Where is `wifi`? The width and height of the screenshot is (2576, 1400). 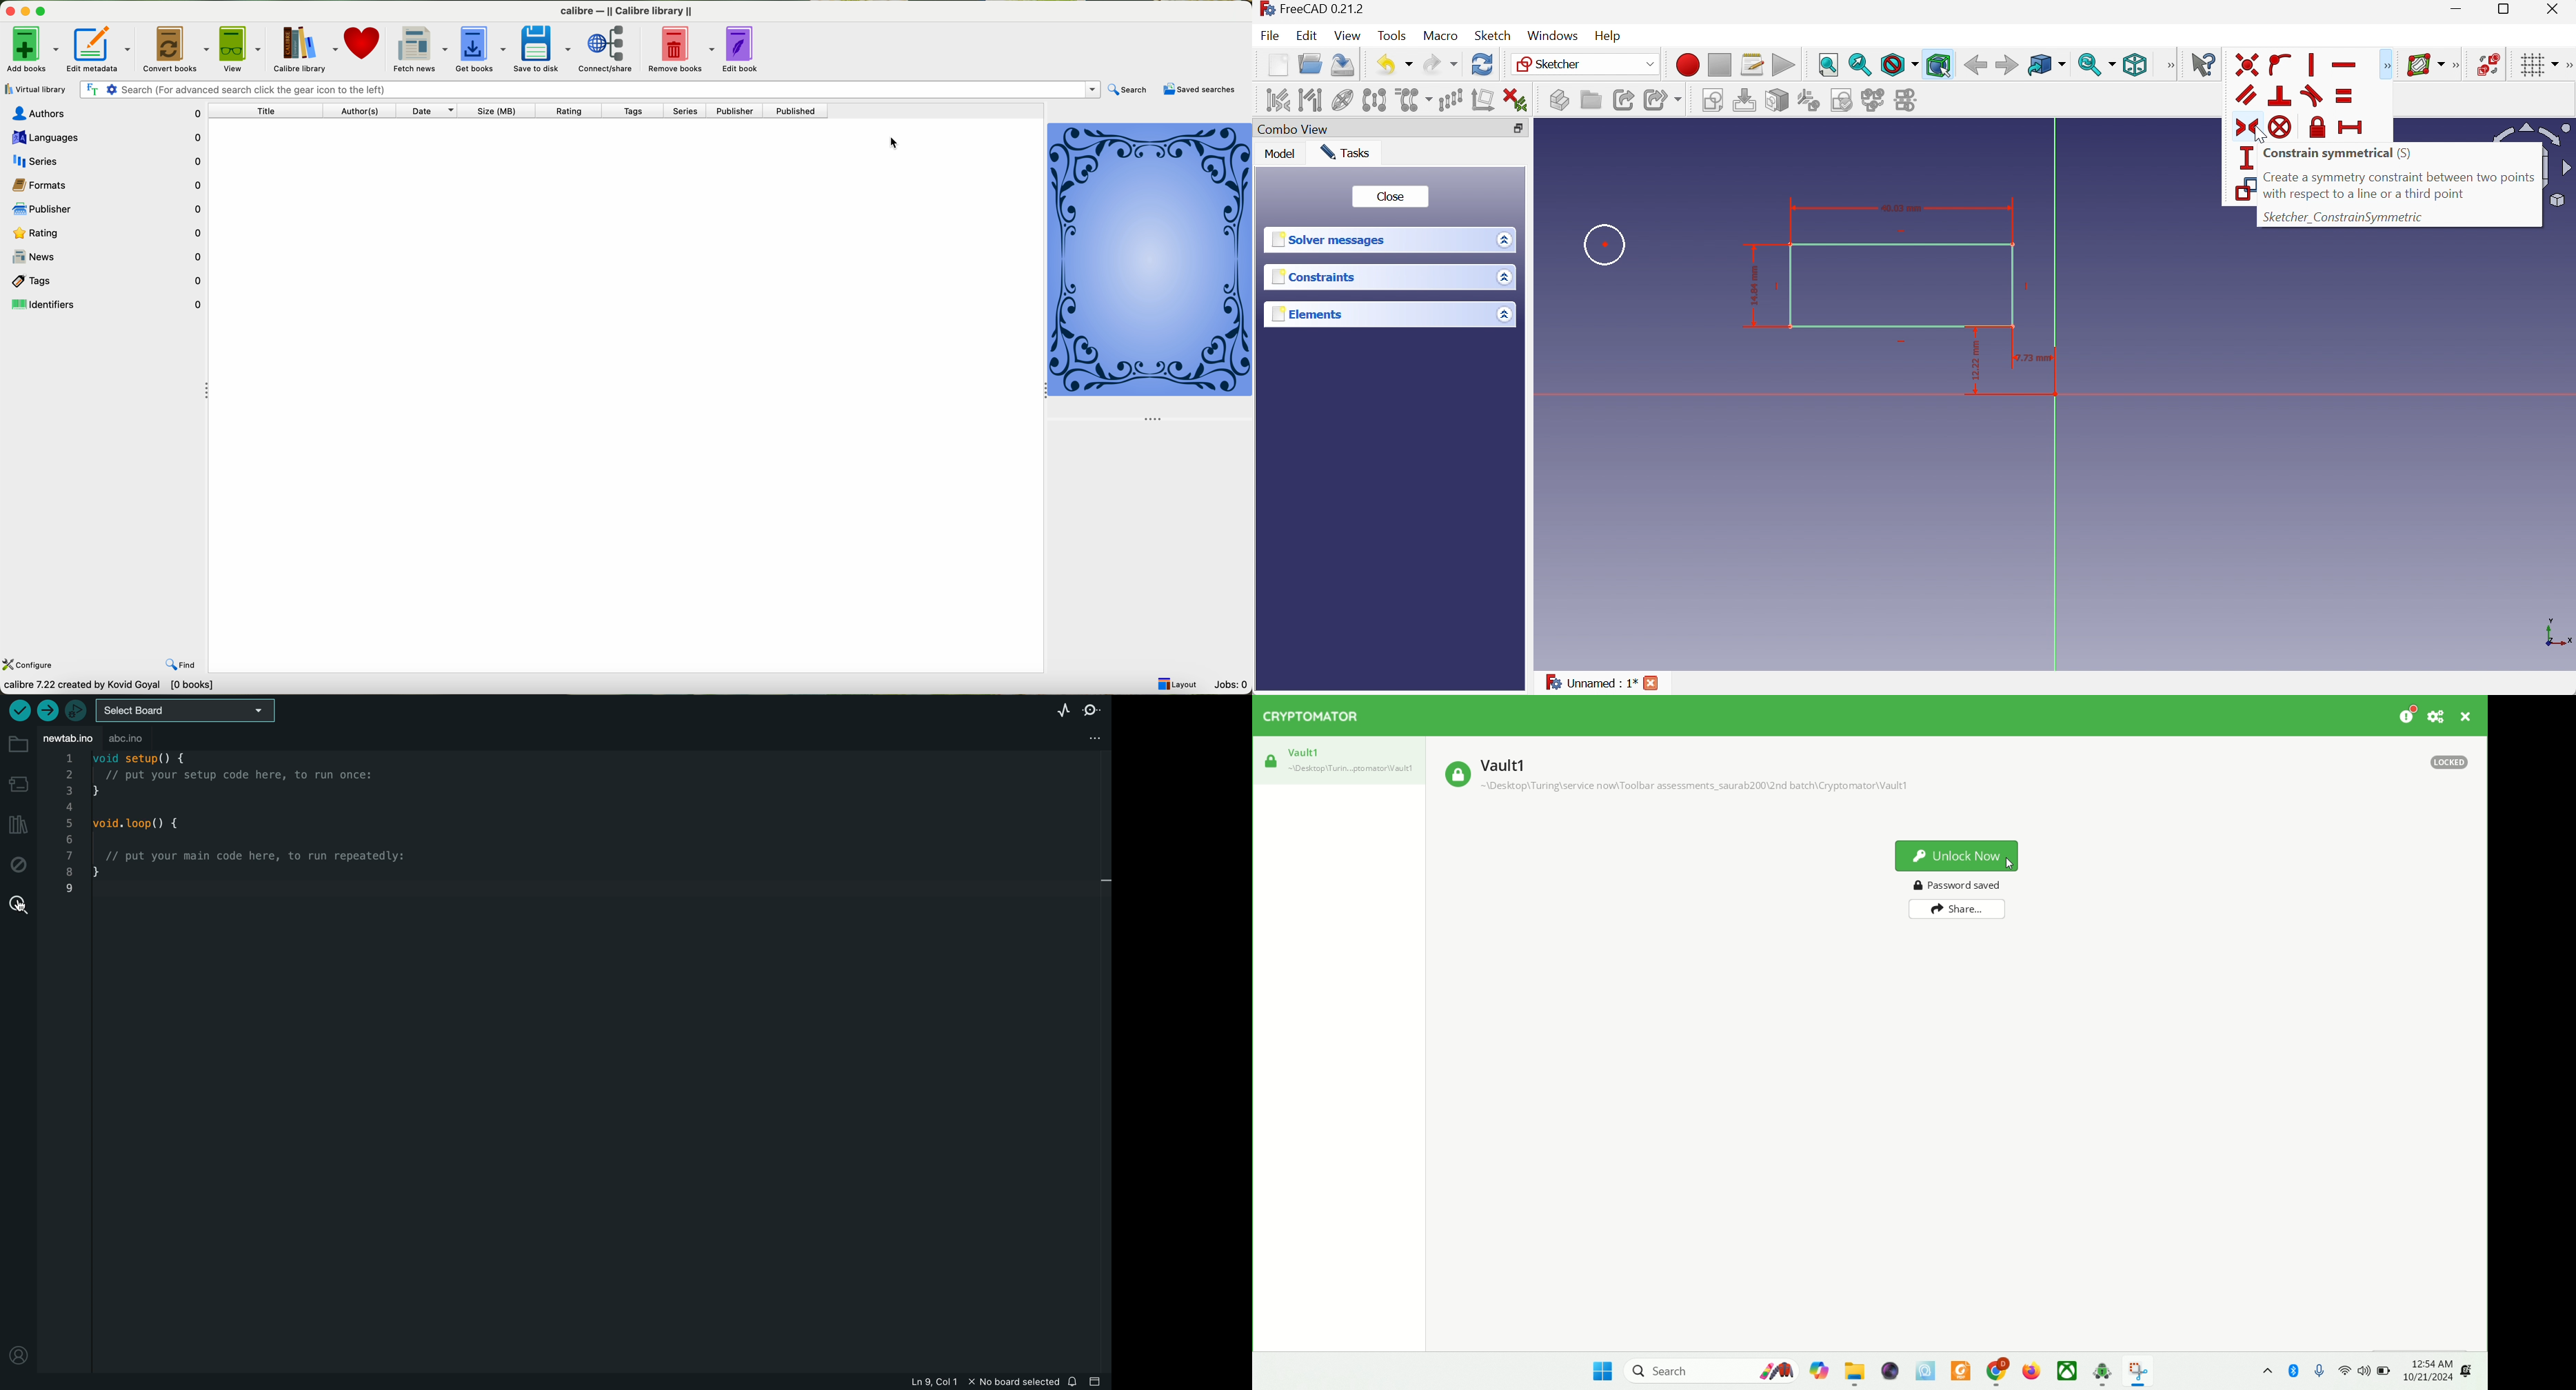 wifi is located at coordinates (2346, 1371).